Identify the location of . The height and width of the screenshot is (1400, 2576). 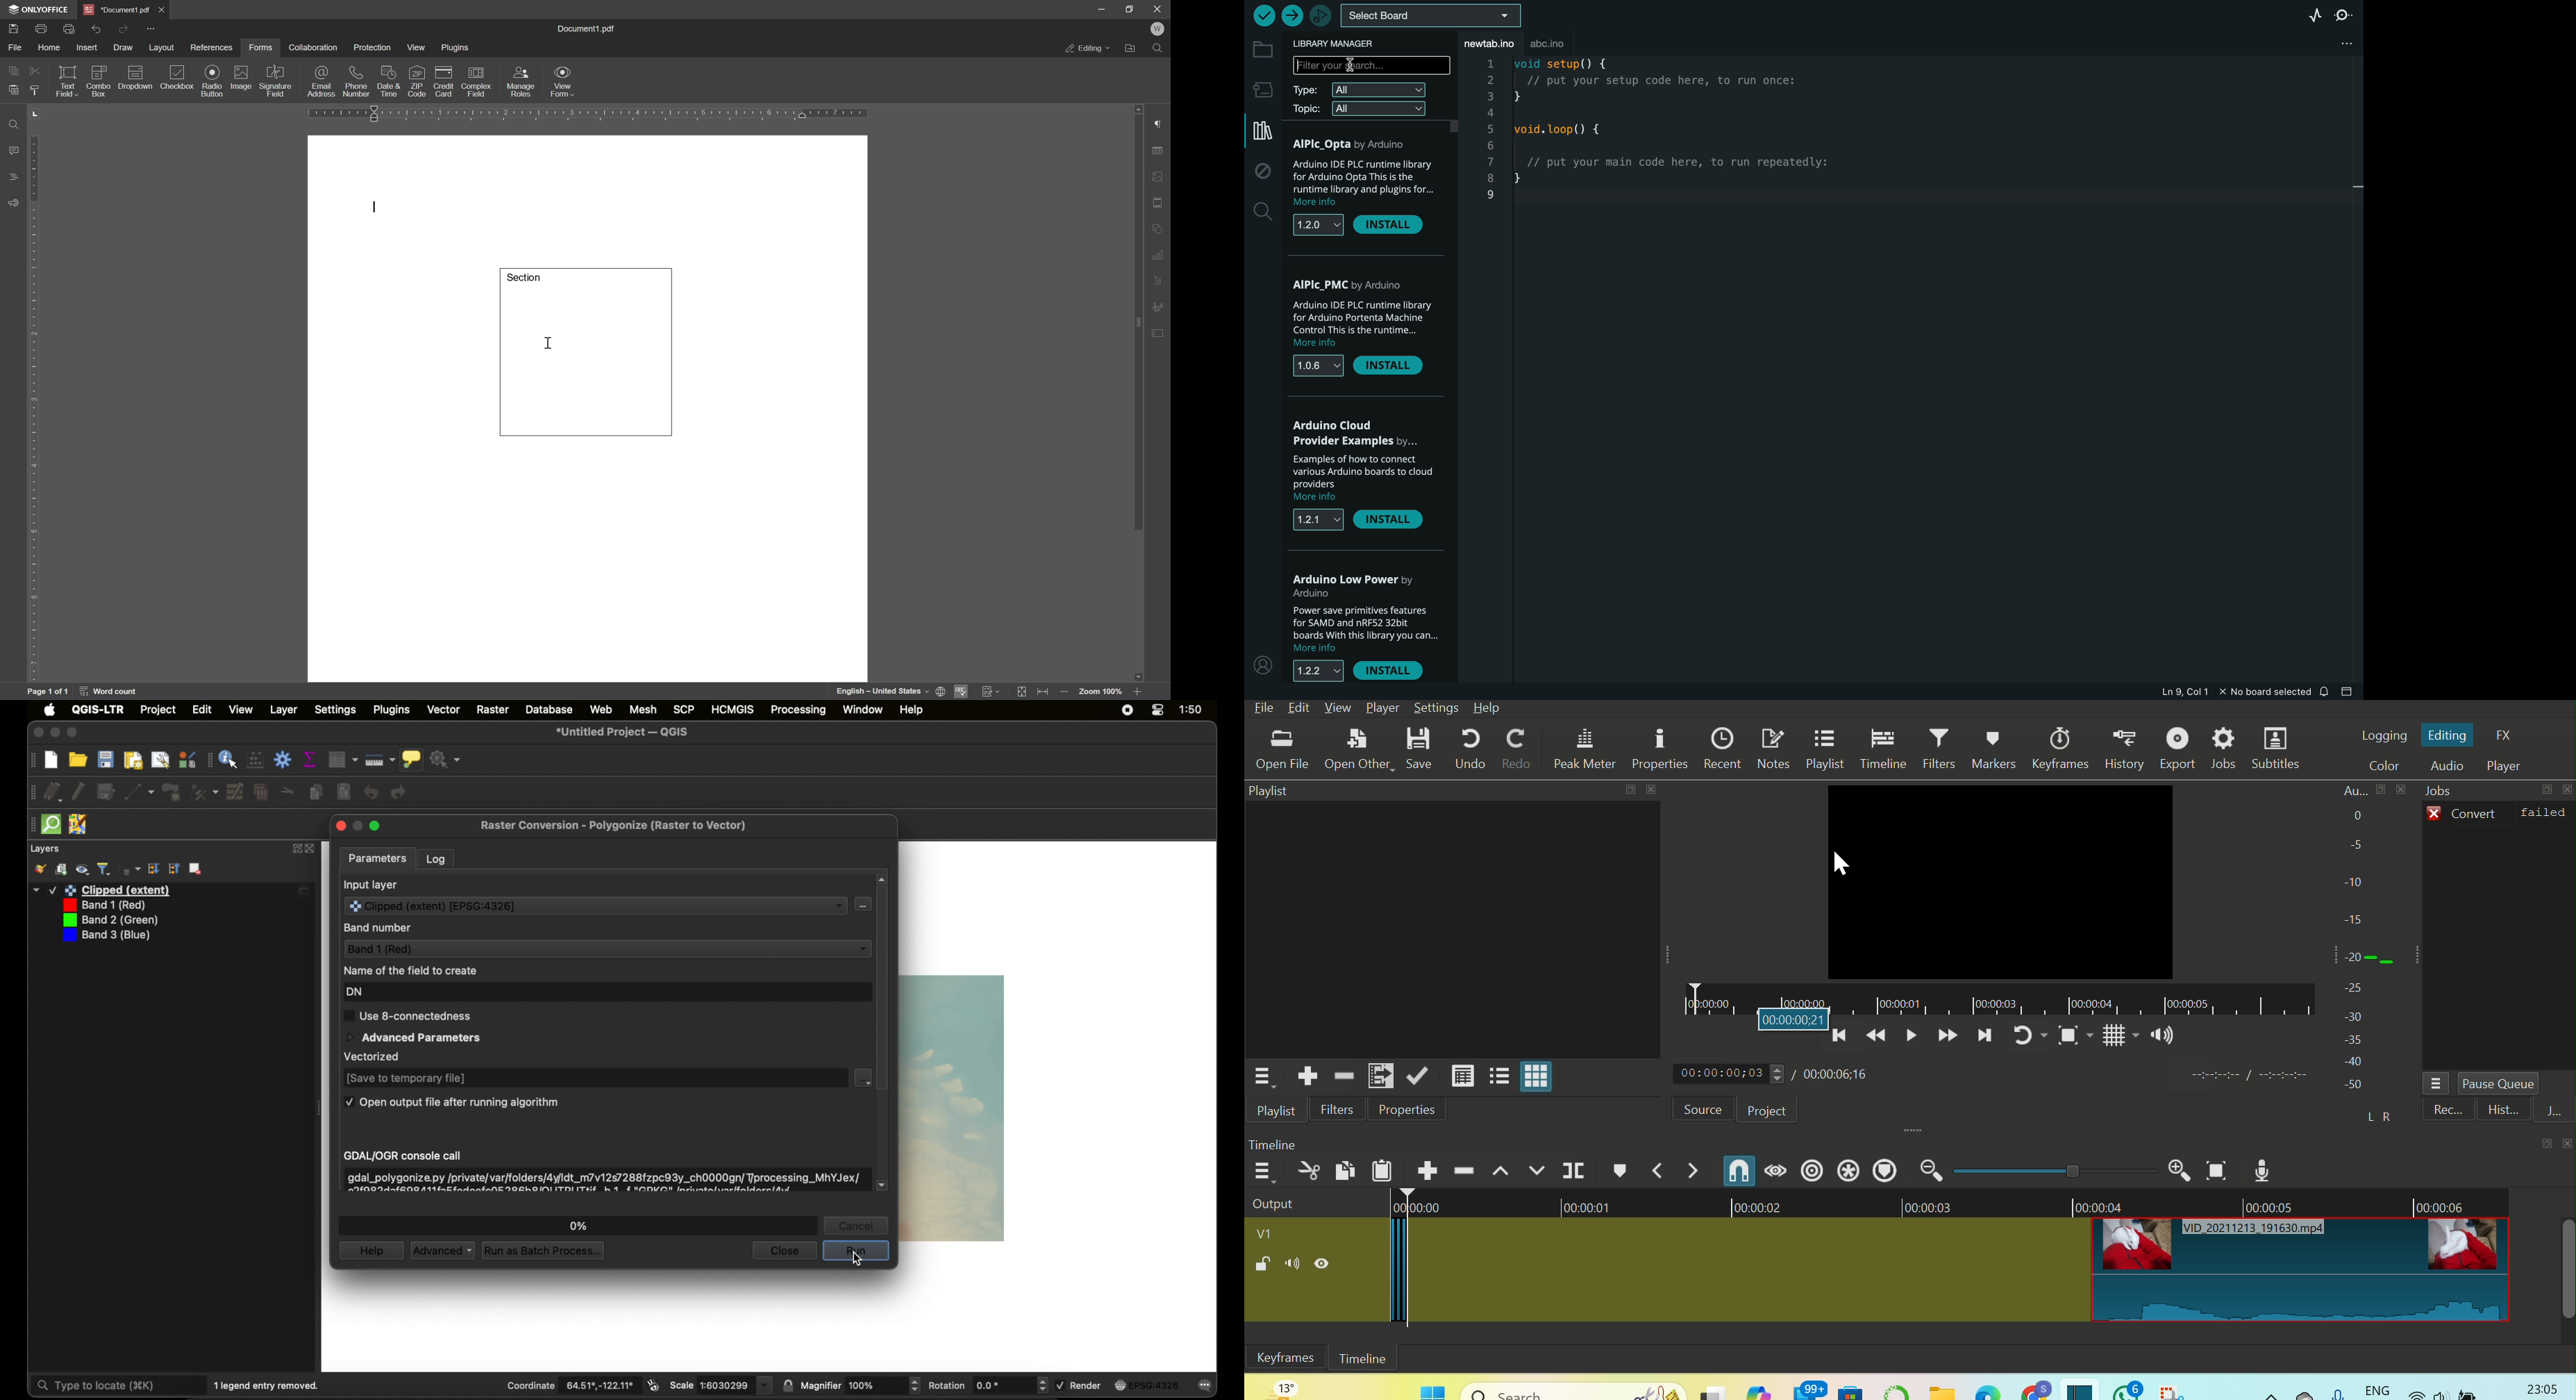
(2454, 1387).